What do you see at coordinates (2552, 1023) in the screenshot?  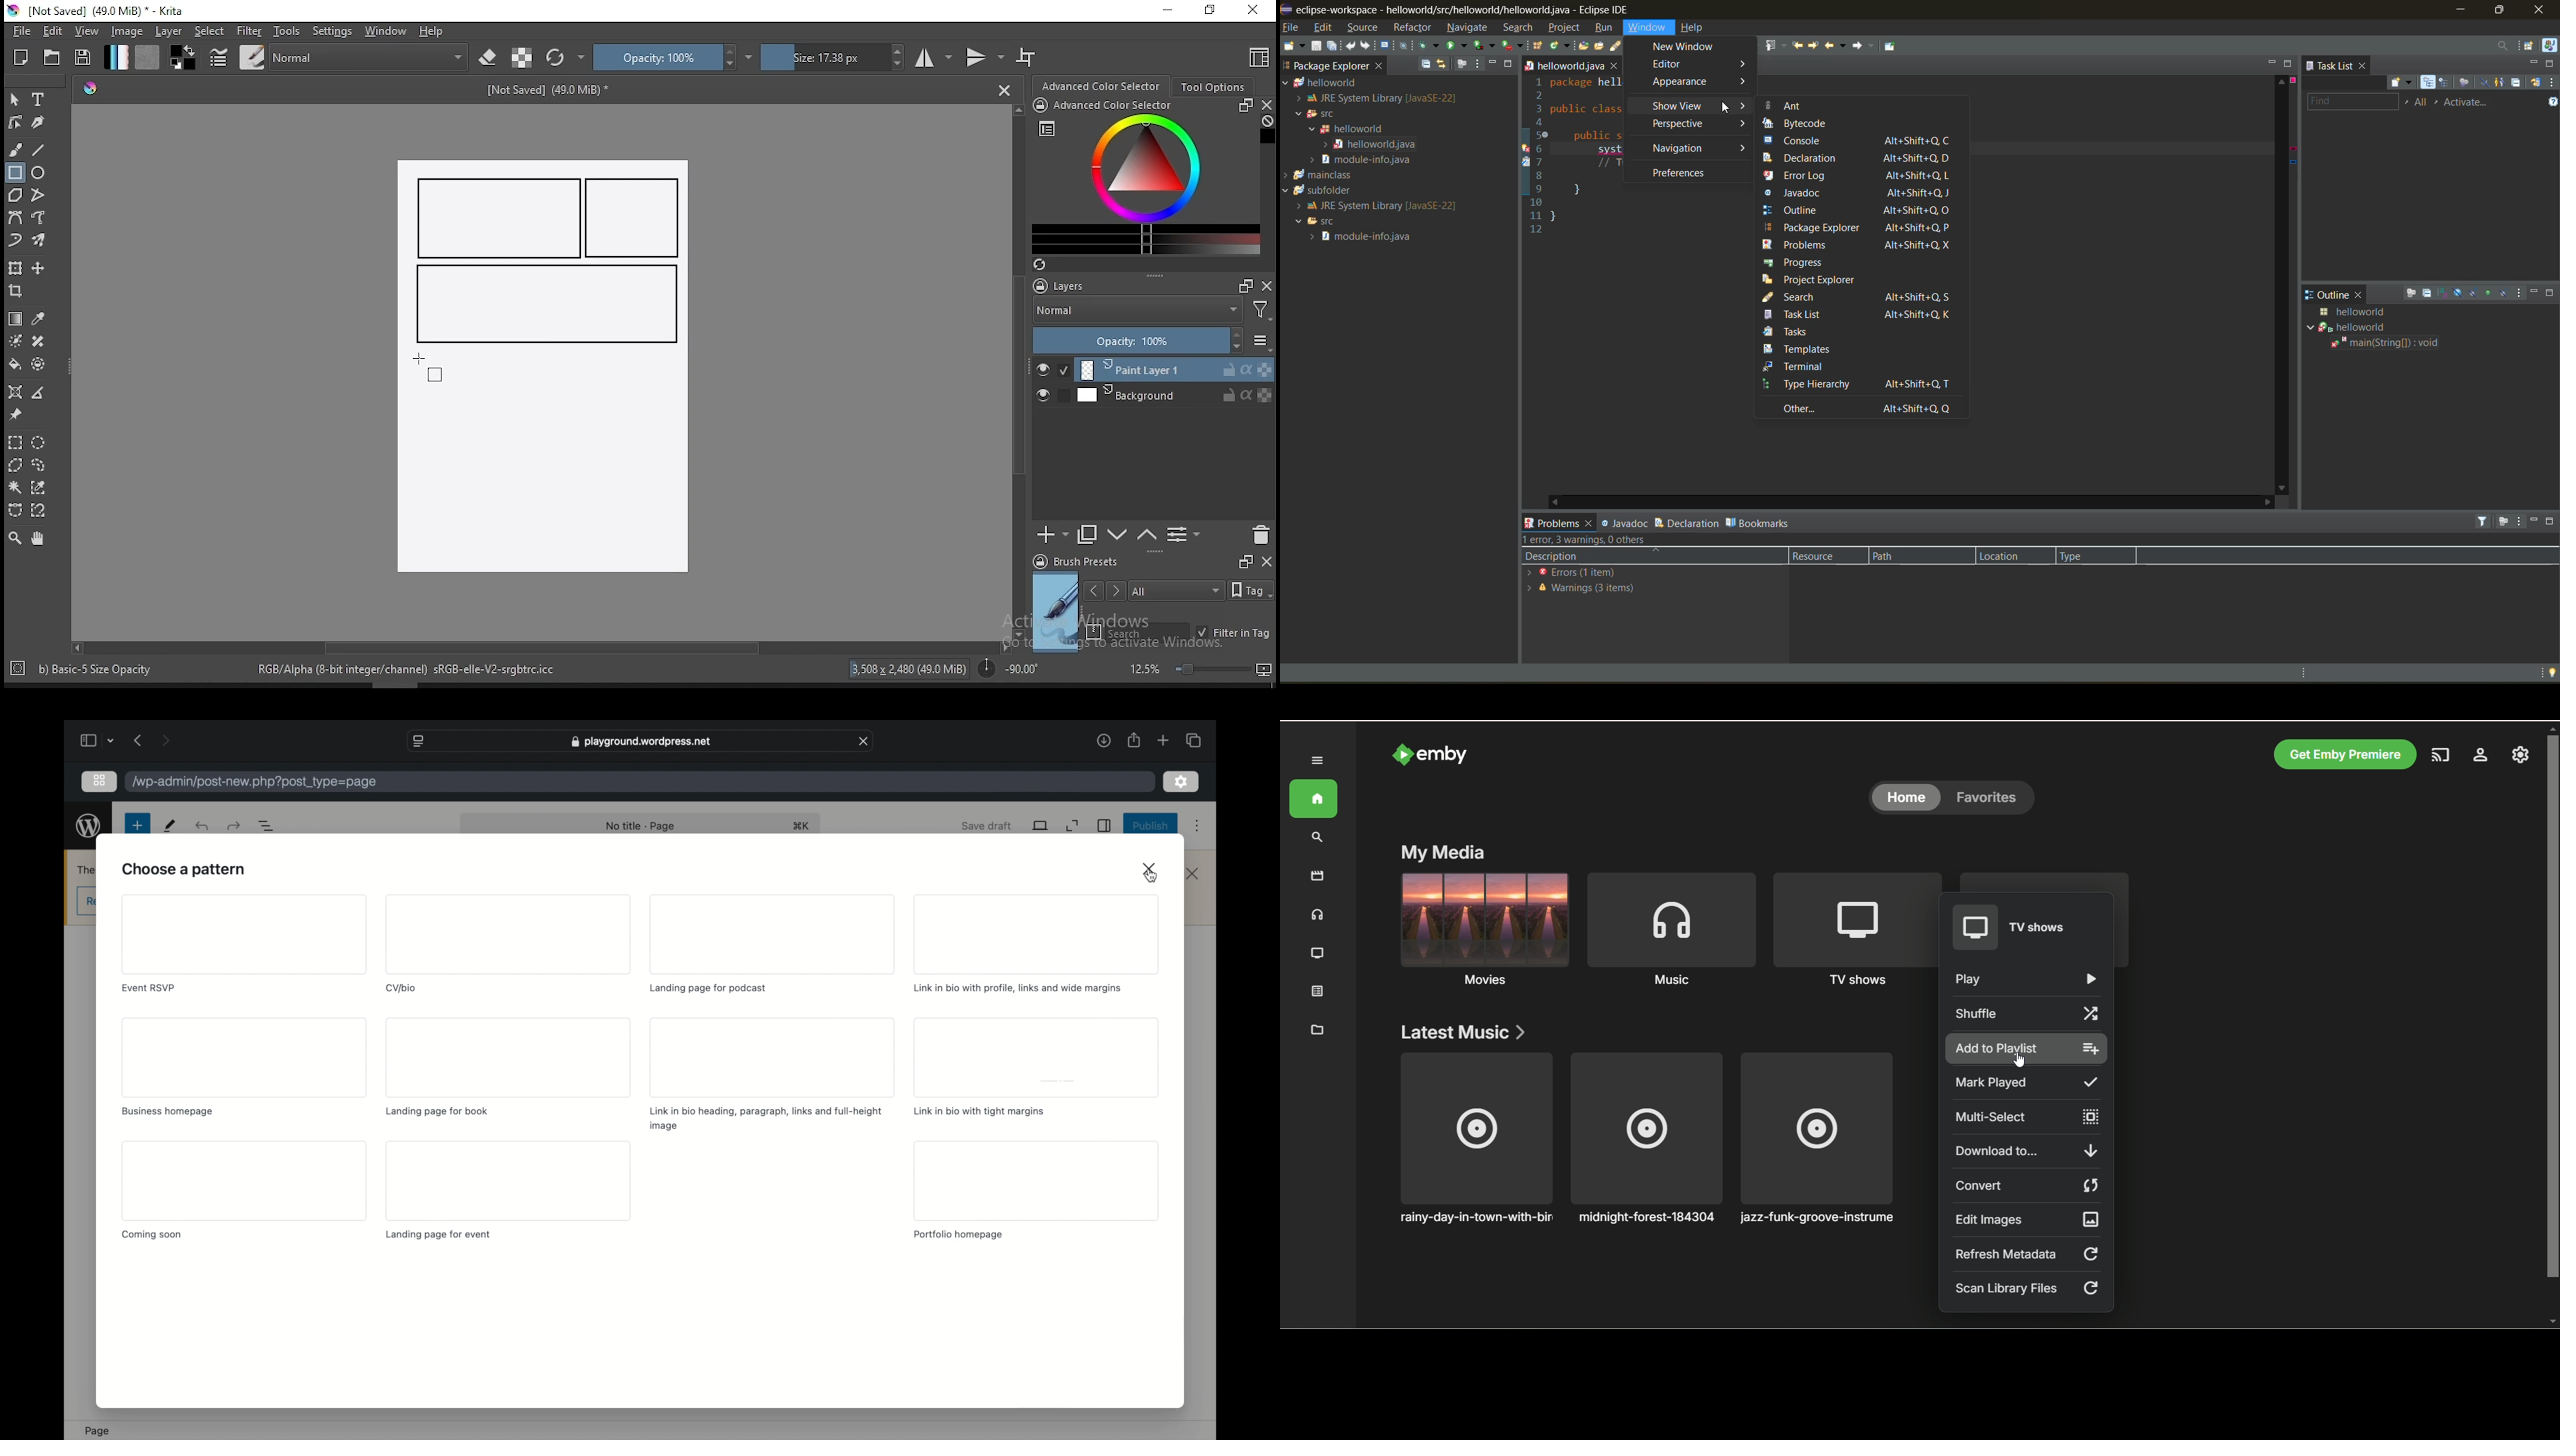 I see `vertical scroll bar` at bounding box center [2552, 1023].